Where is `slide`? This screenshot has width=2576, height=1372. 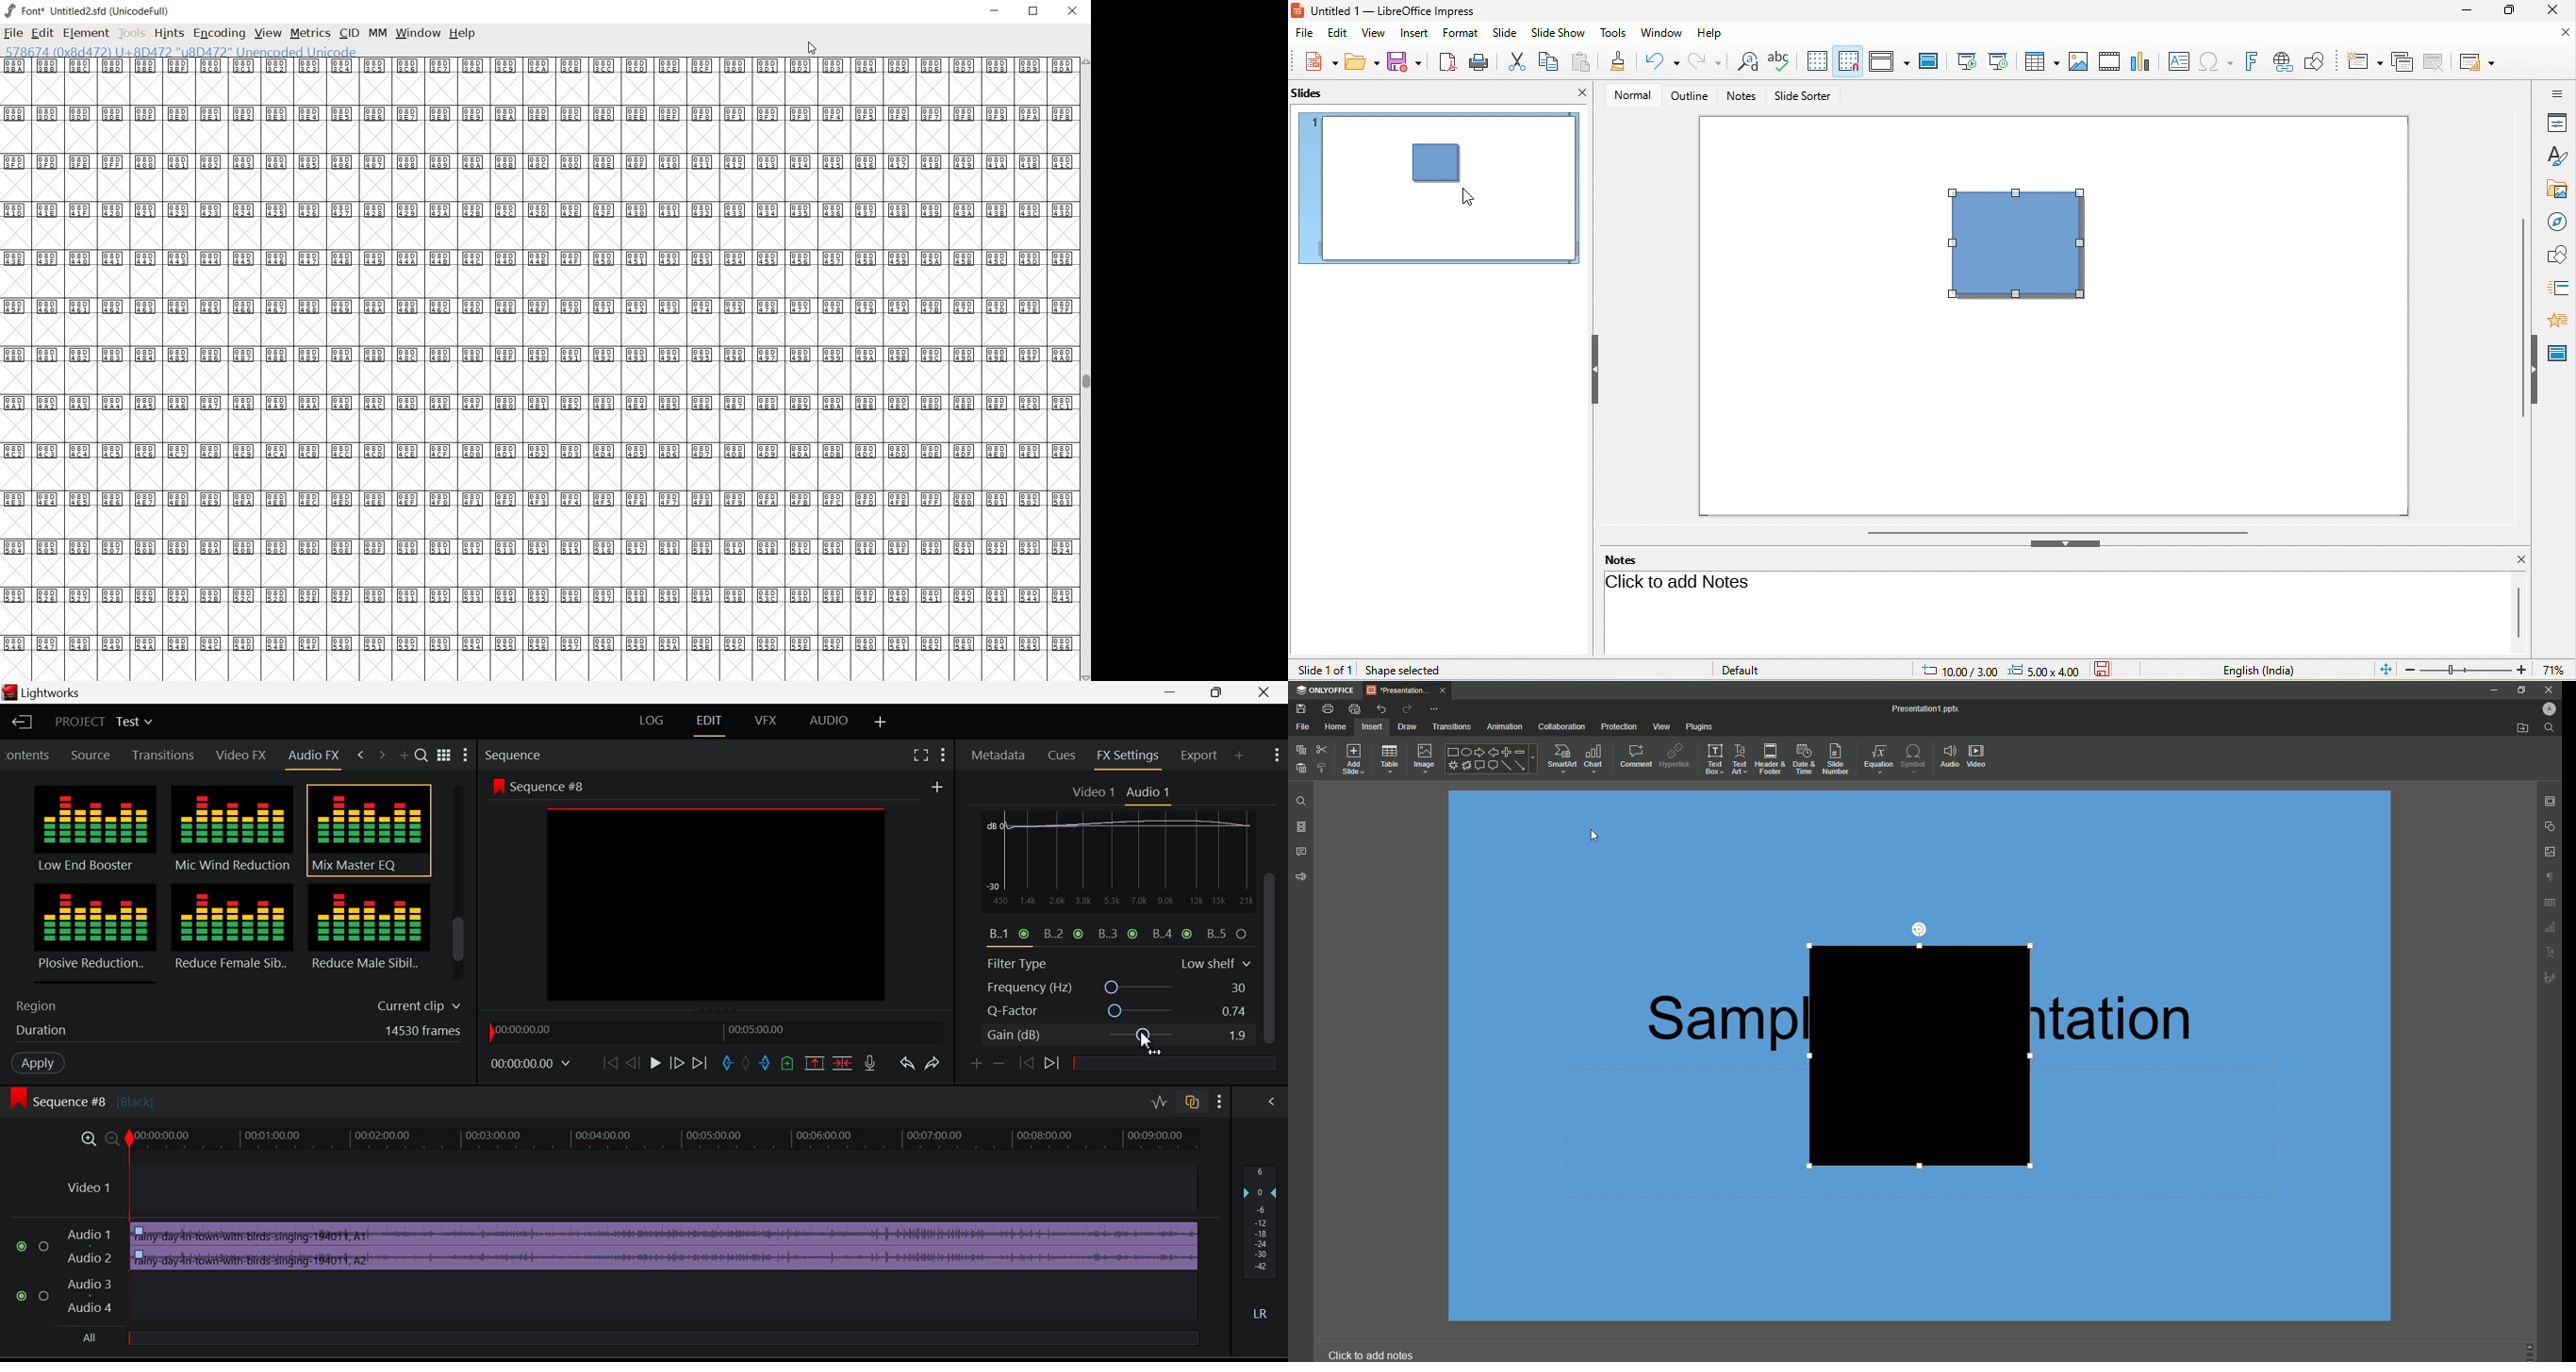
slide is located at coordinates (1506, 33).